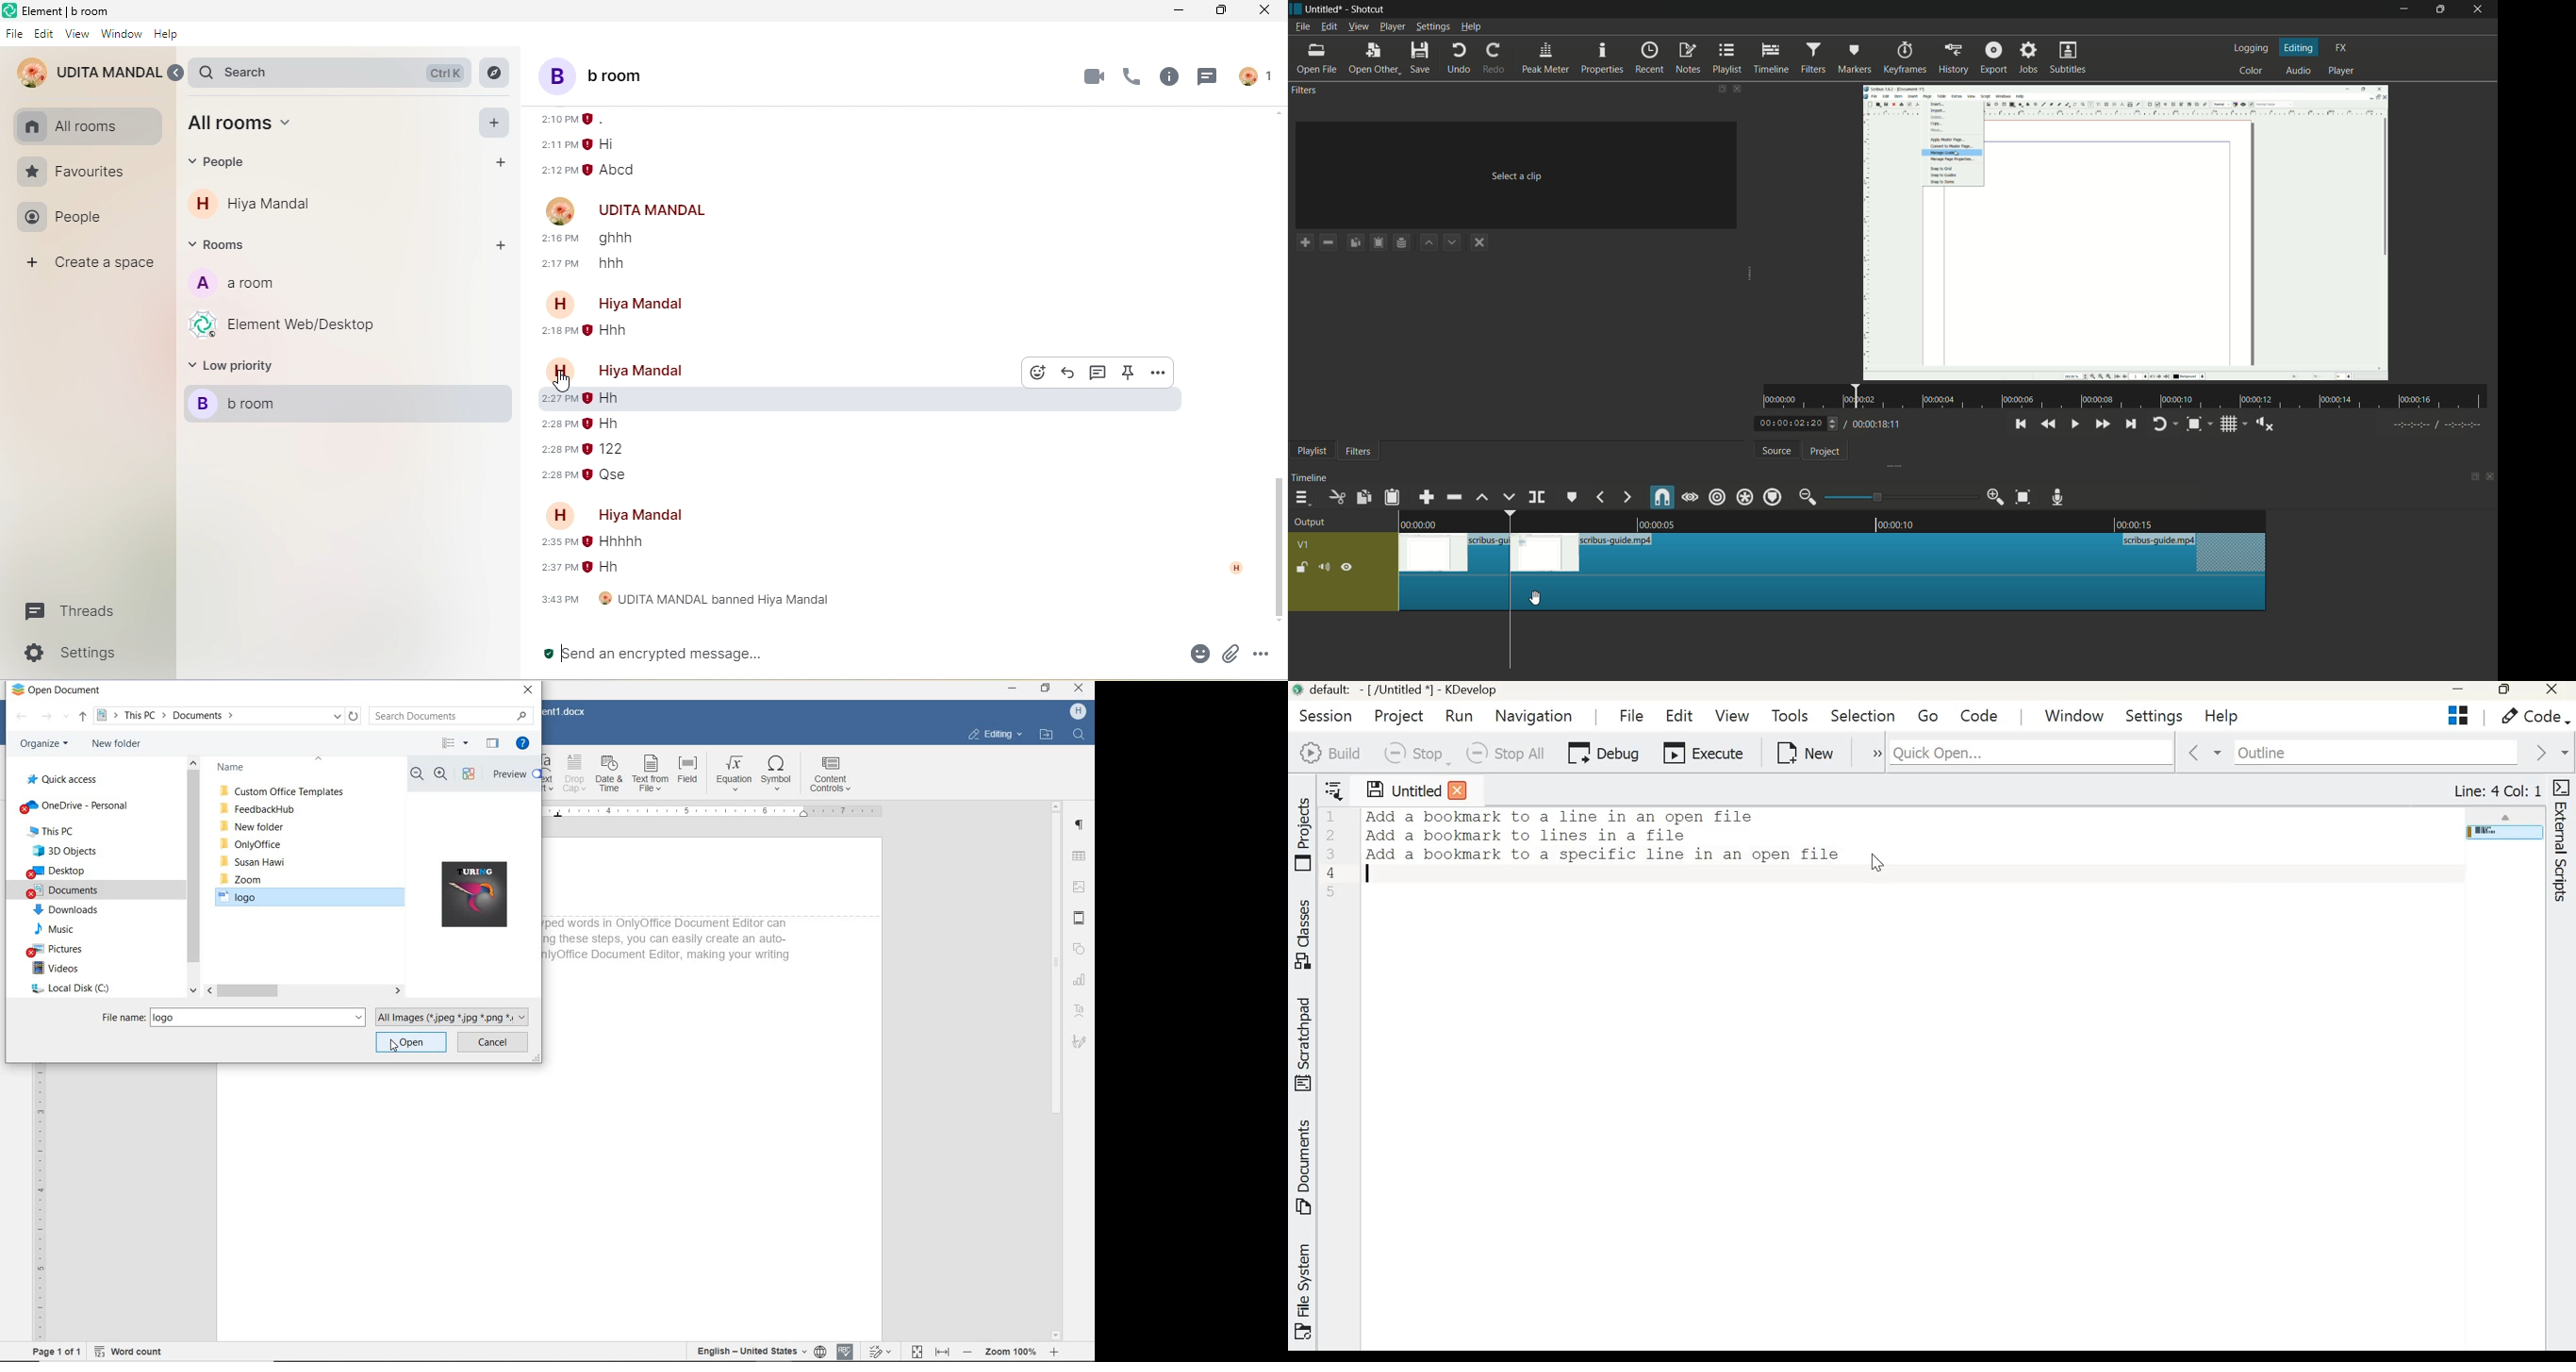 Image resolution: width=2576 pixels, height=1372 pixels. I want to click on scroll up, so click(1280, 114).